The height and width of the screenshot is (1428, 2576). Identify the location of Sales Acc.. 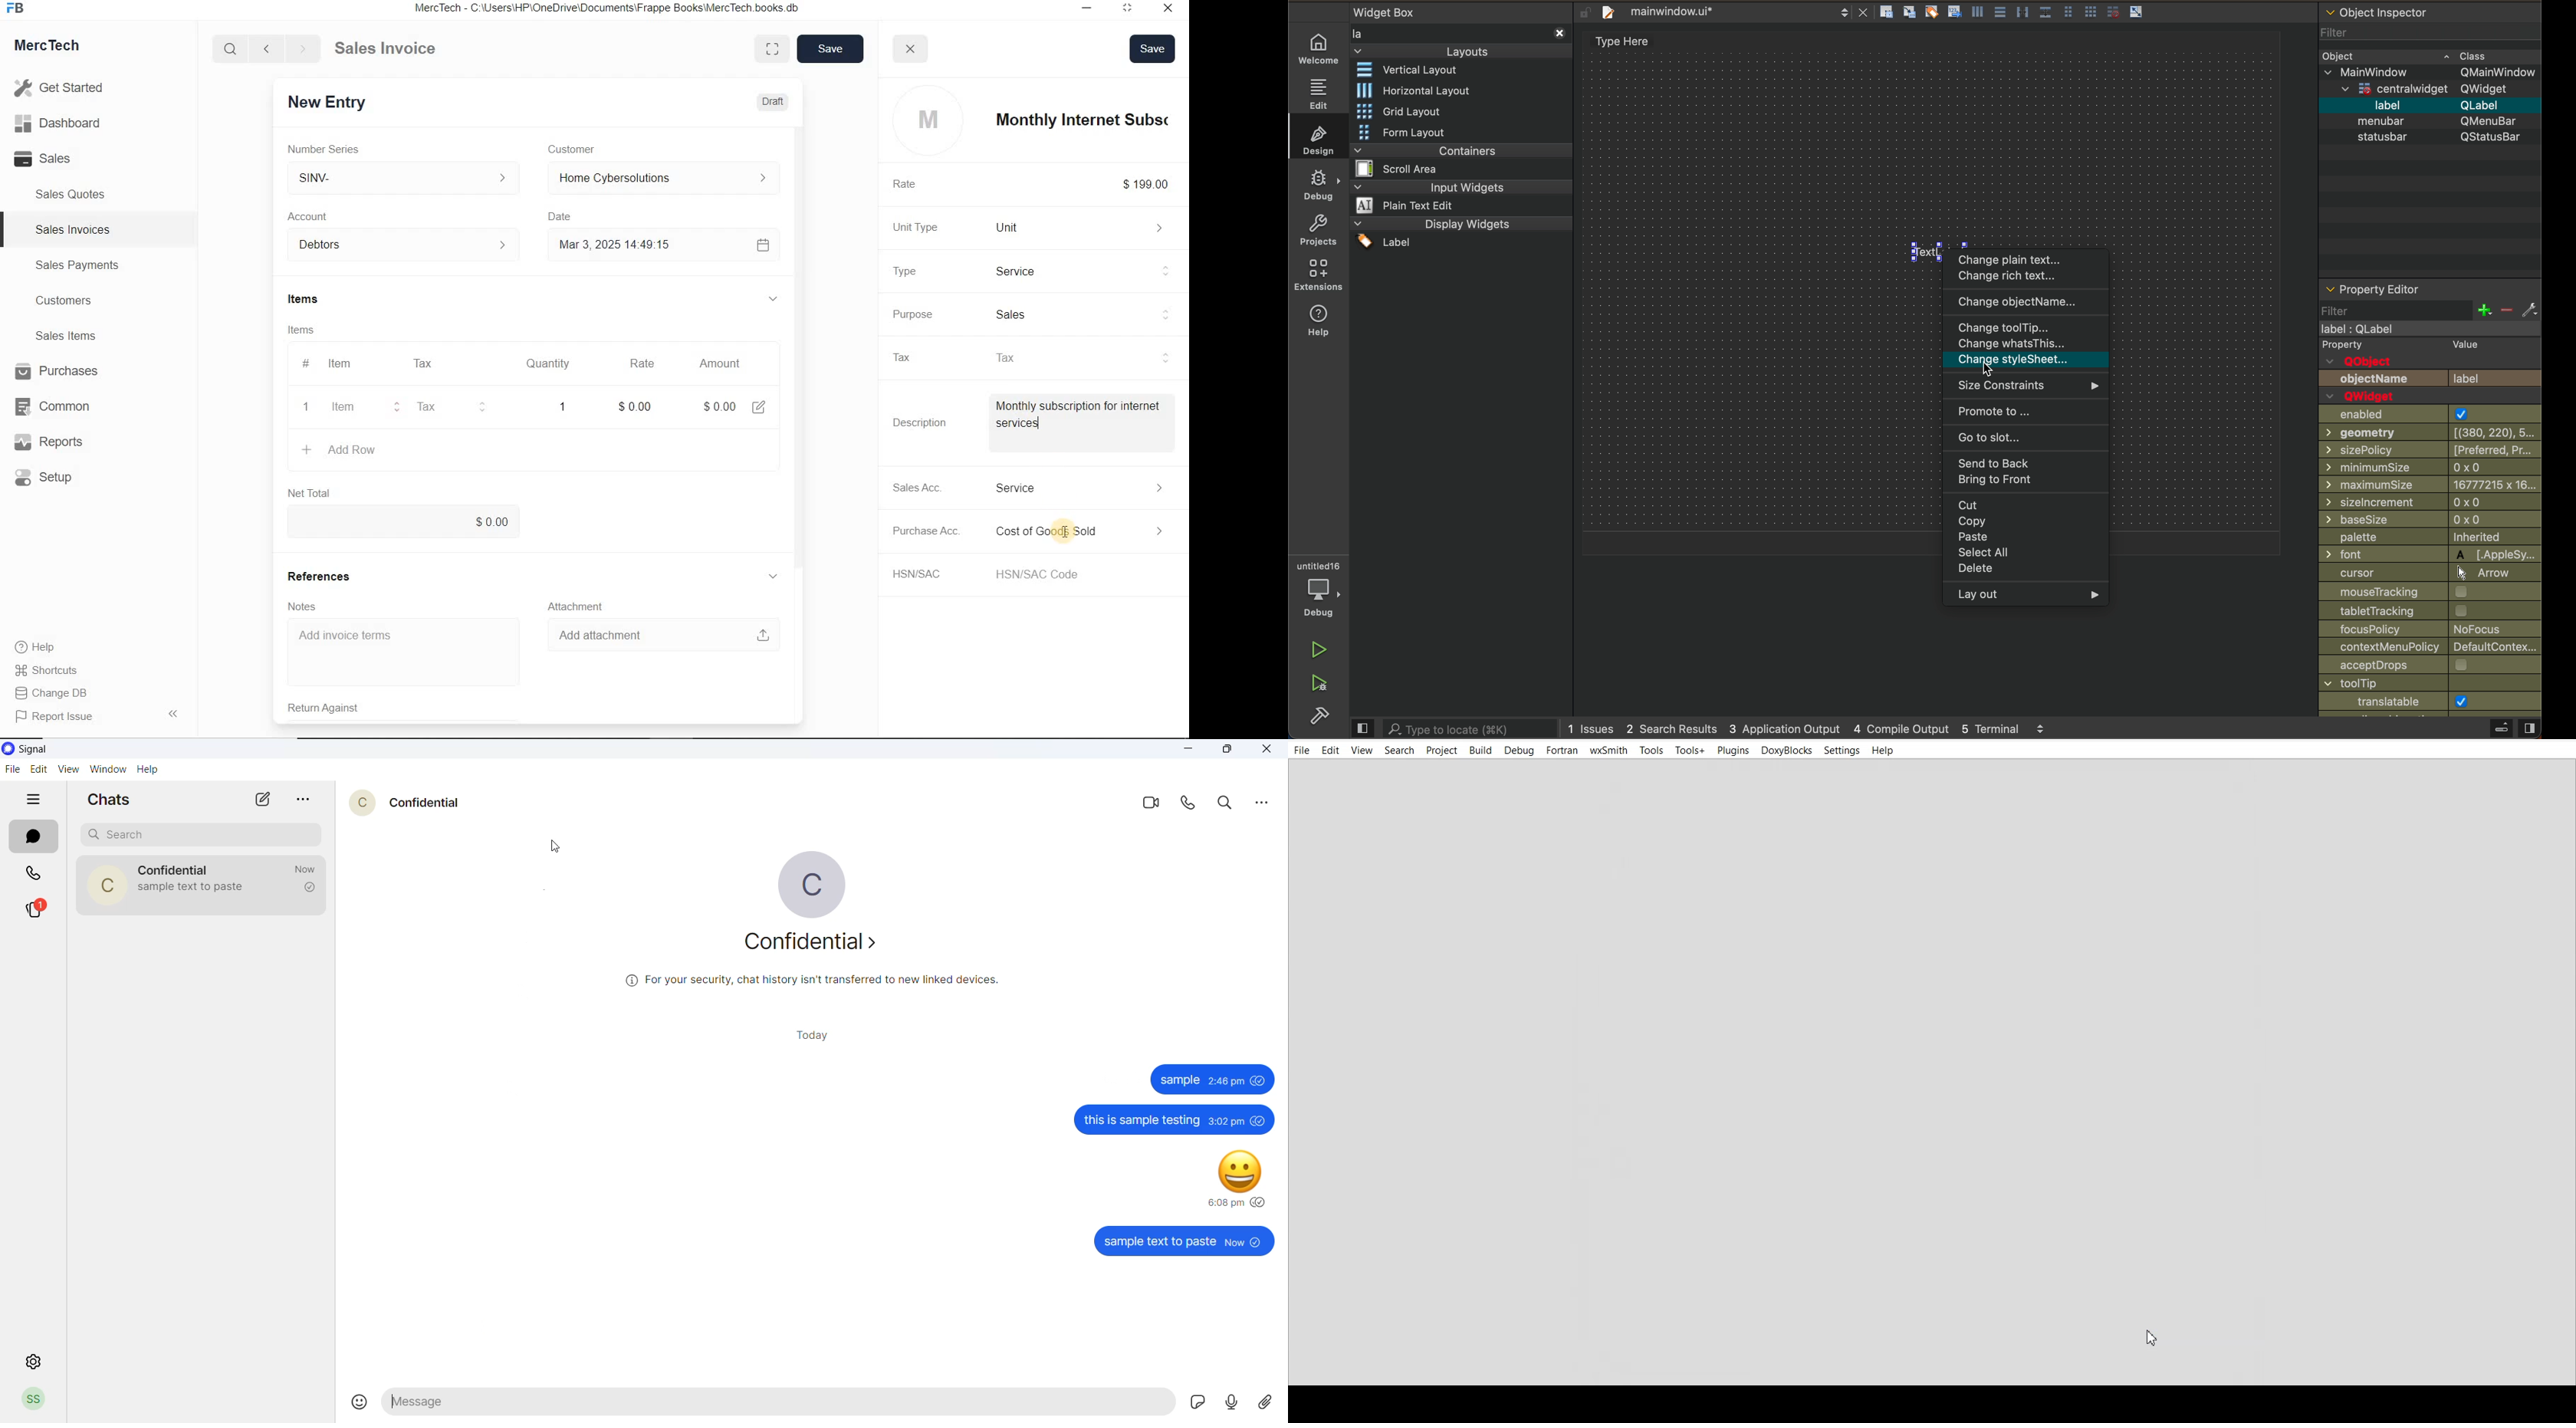
(913, 487).